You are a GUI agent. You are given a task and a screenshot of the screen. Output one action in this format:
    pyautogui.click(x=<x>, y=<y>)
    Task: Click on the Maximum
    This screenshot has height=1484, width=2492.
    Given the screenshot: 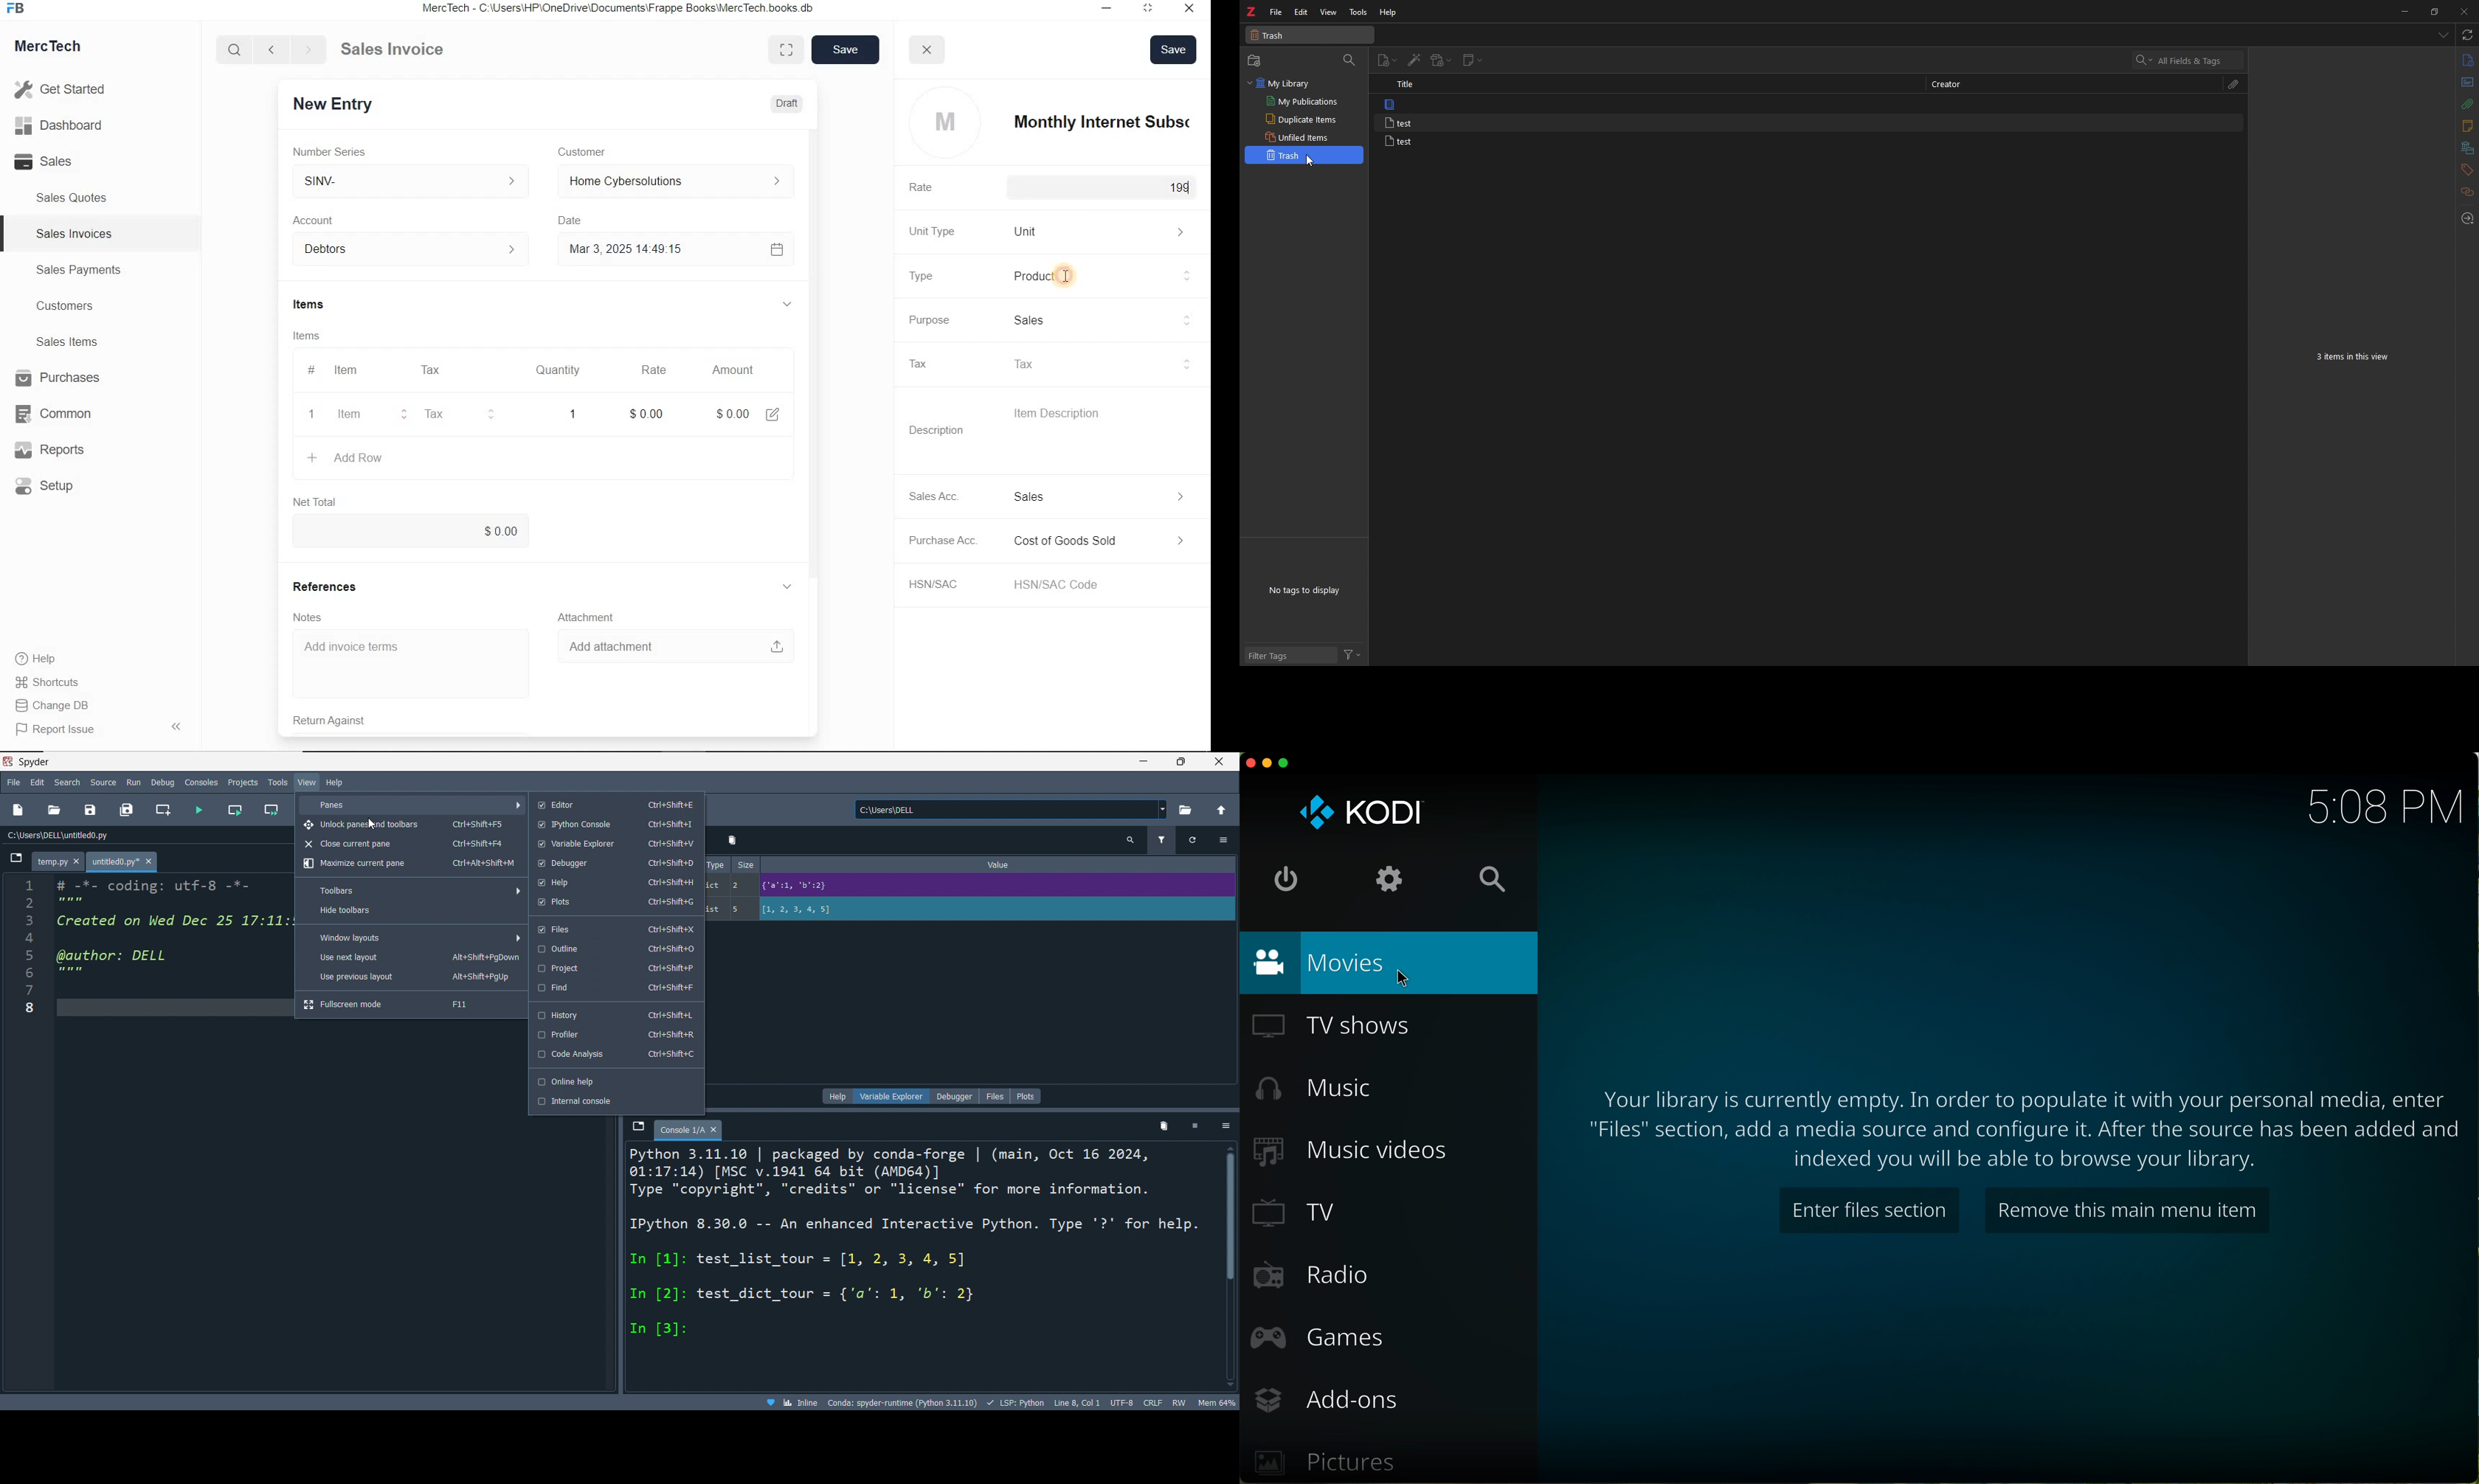 What is the action you would take?
    pyautogui.click(x=1148, y=10)
    